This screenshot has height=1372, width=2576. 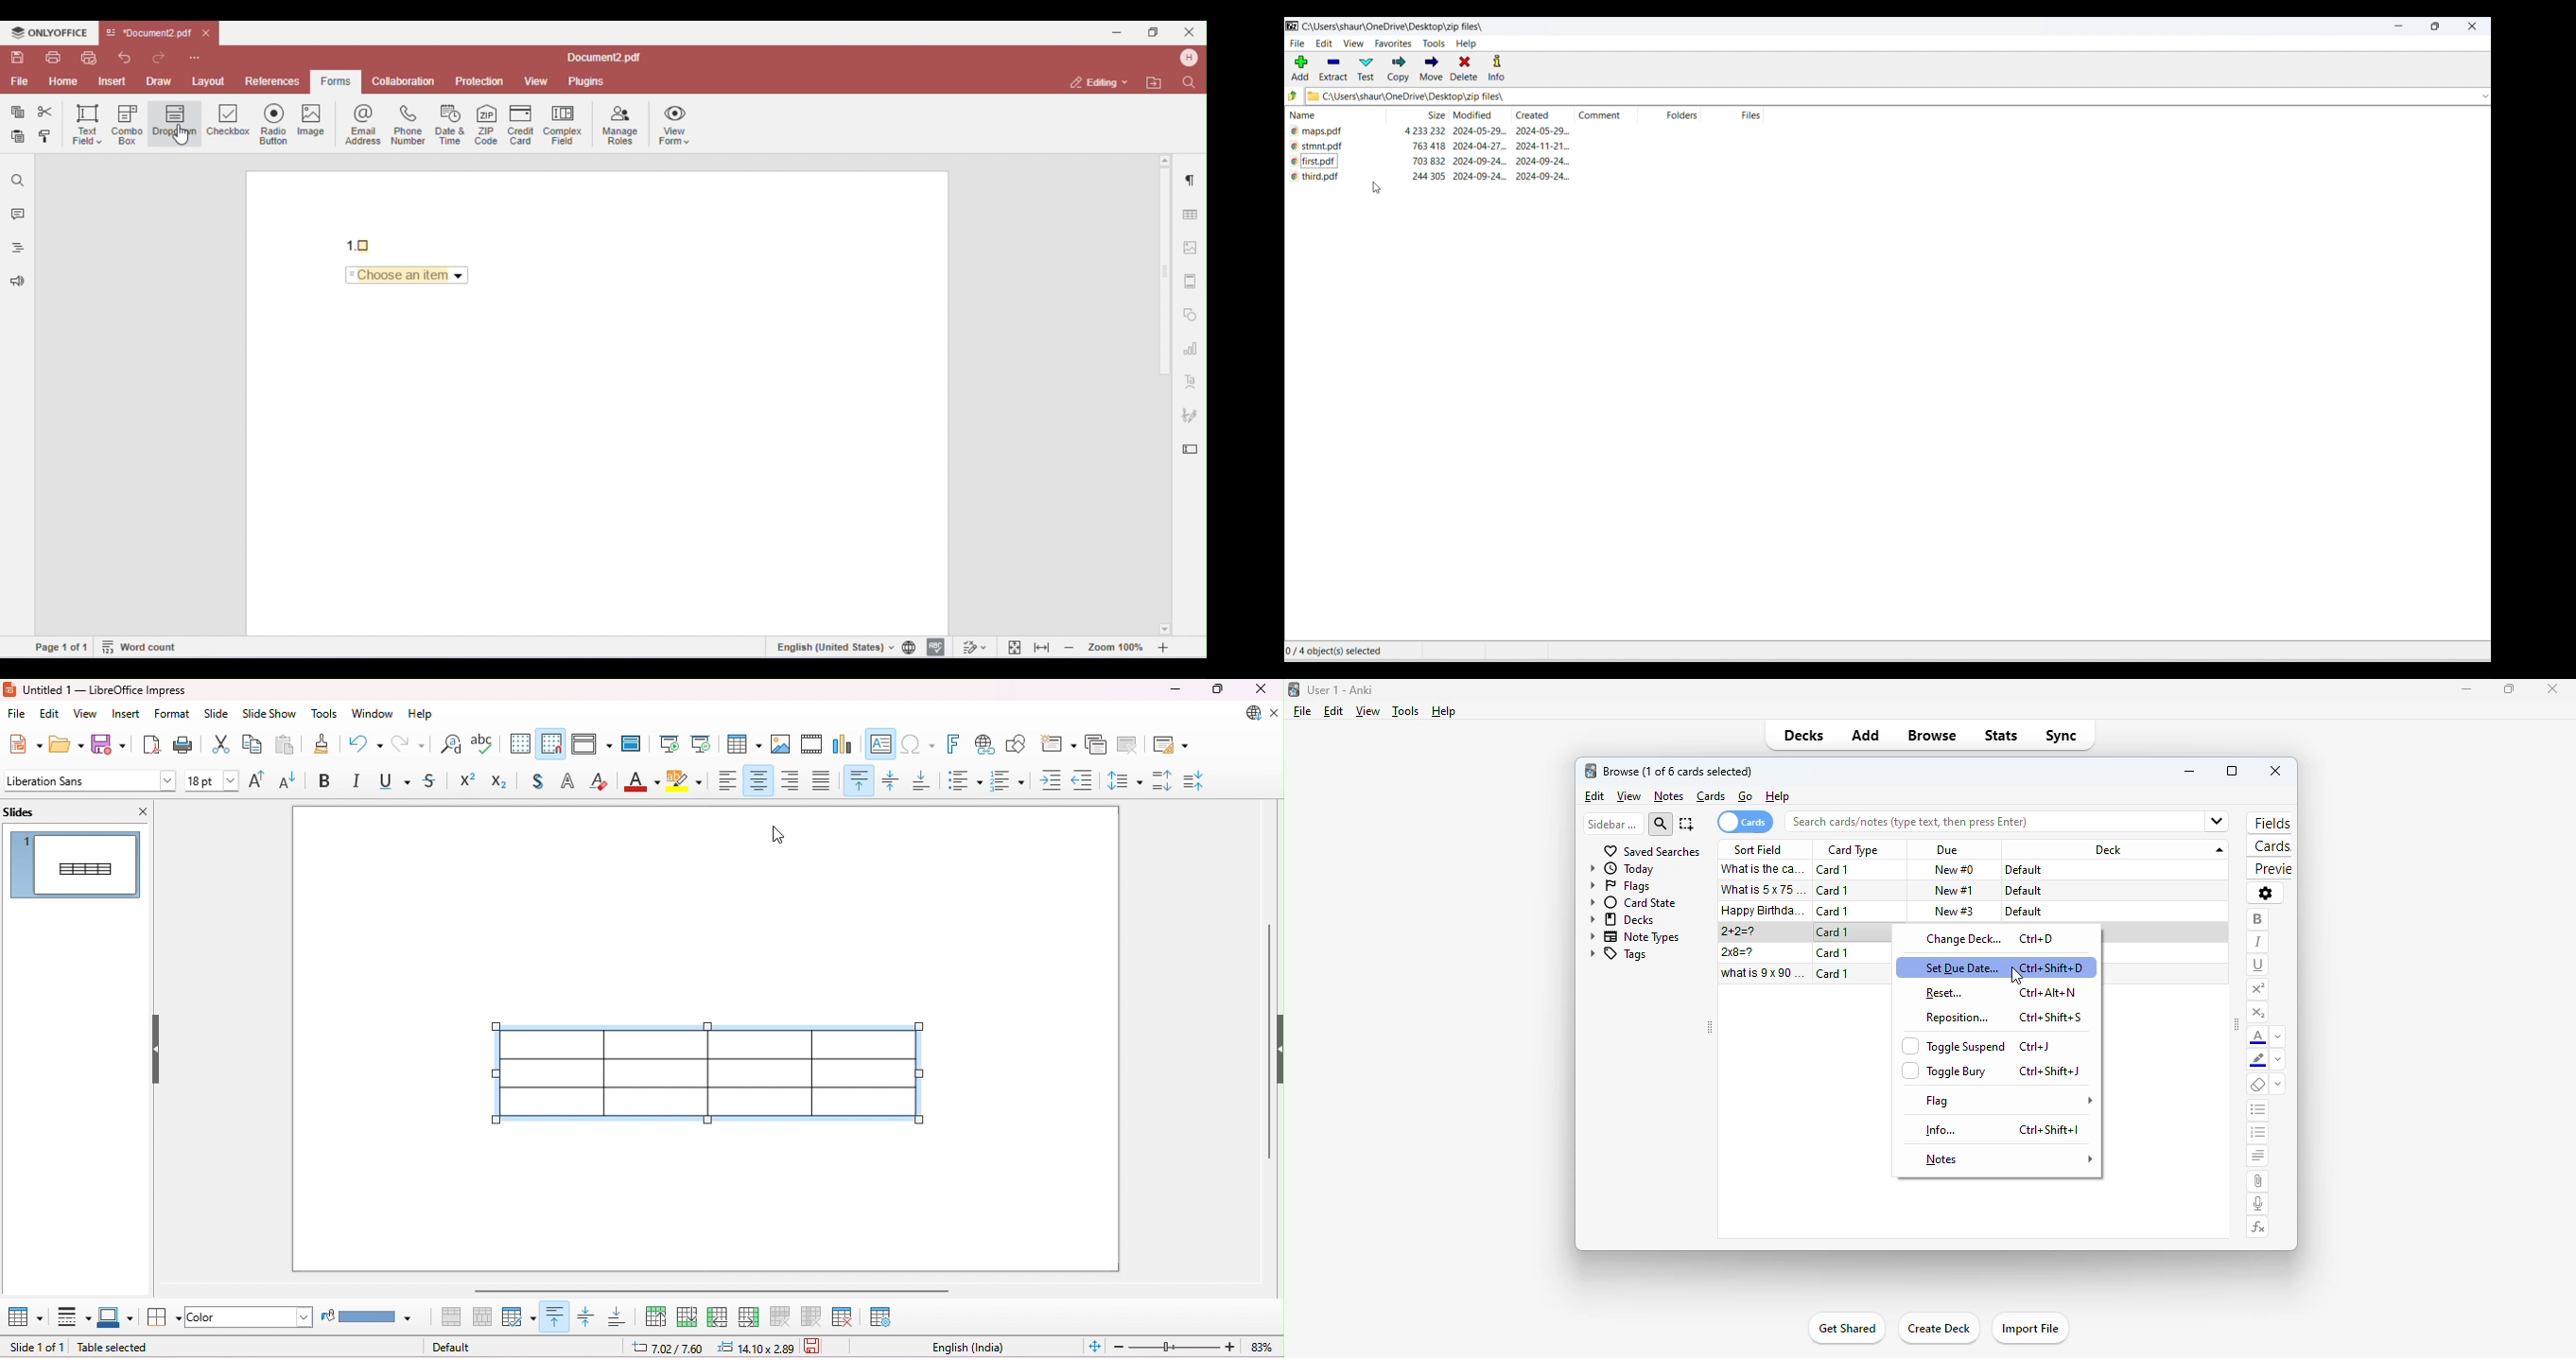 What do you see at coordinates (1473, 45) in the screenshot?
I see `help` at bounding box center [1473, 45].